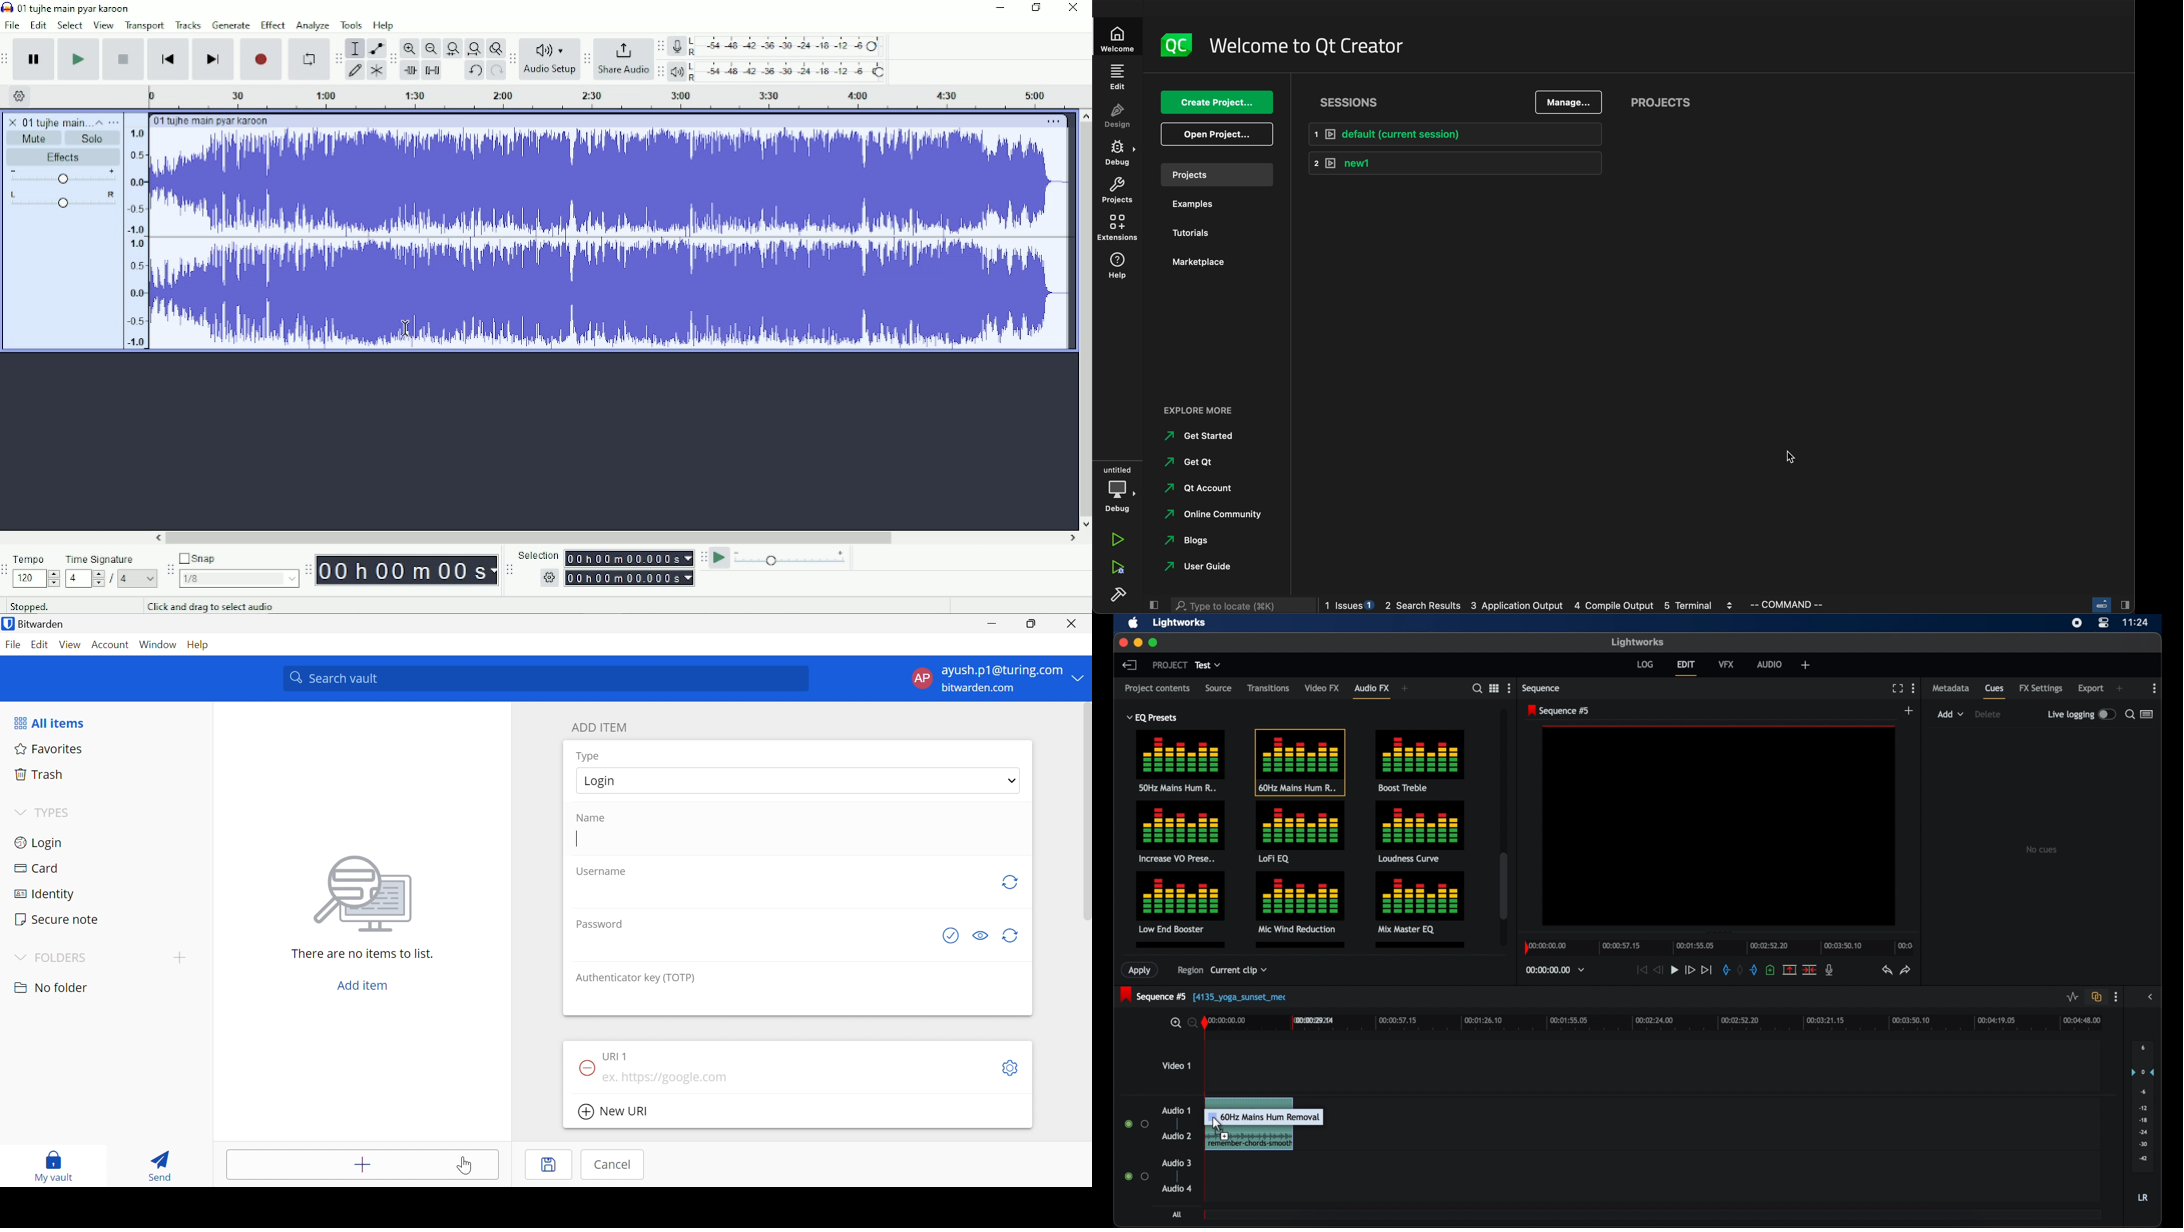 The height and width of the screenshot is (1232, 2184). Describe the element at coordinates (1541, 688) in the screenshot. I see `sequence` at that location.